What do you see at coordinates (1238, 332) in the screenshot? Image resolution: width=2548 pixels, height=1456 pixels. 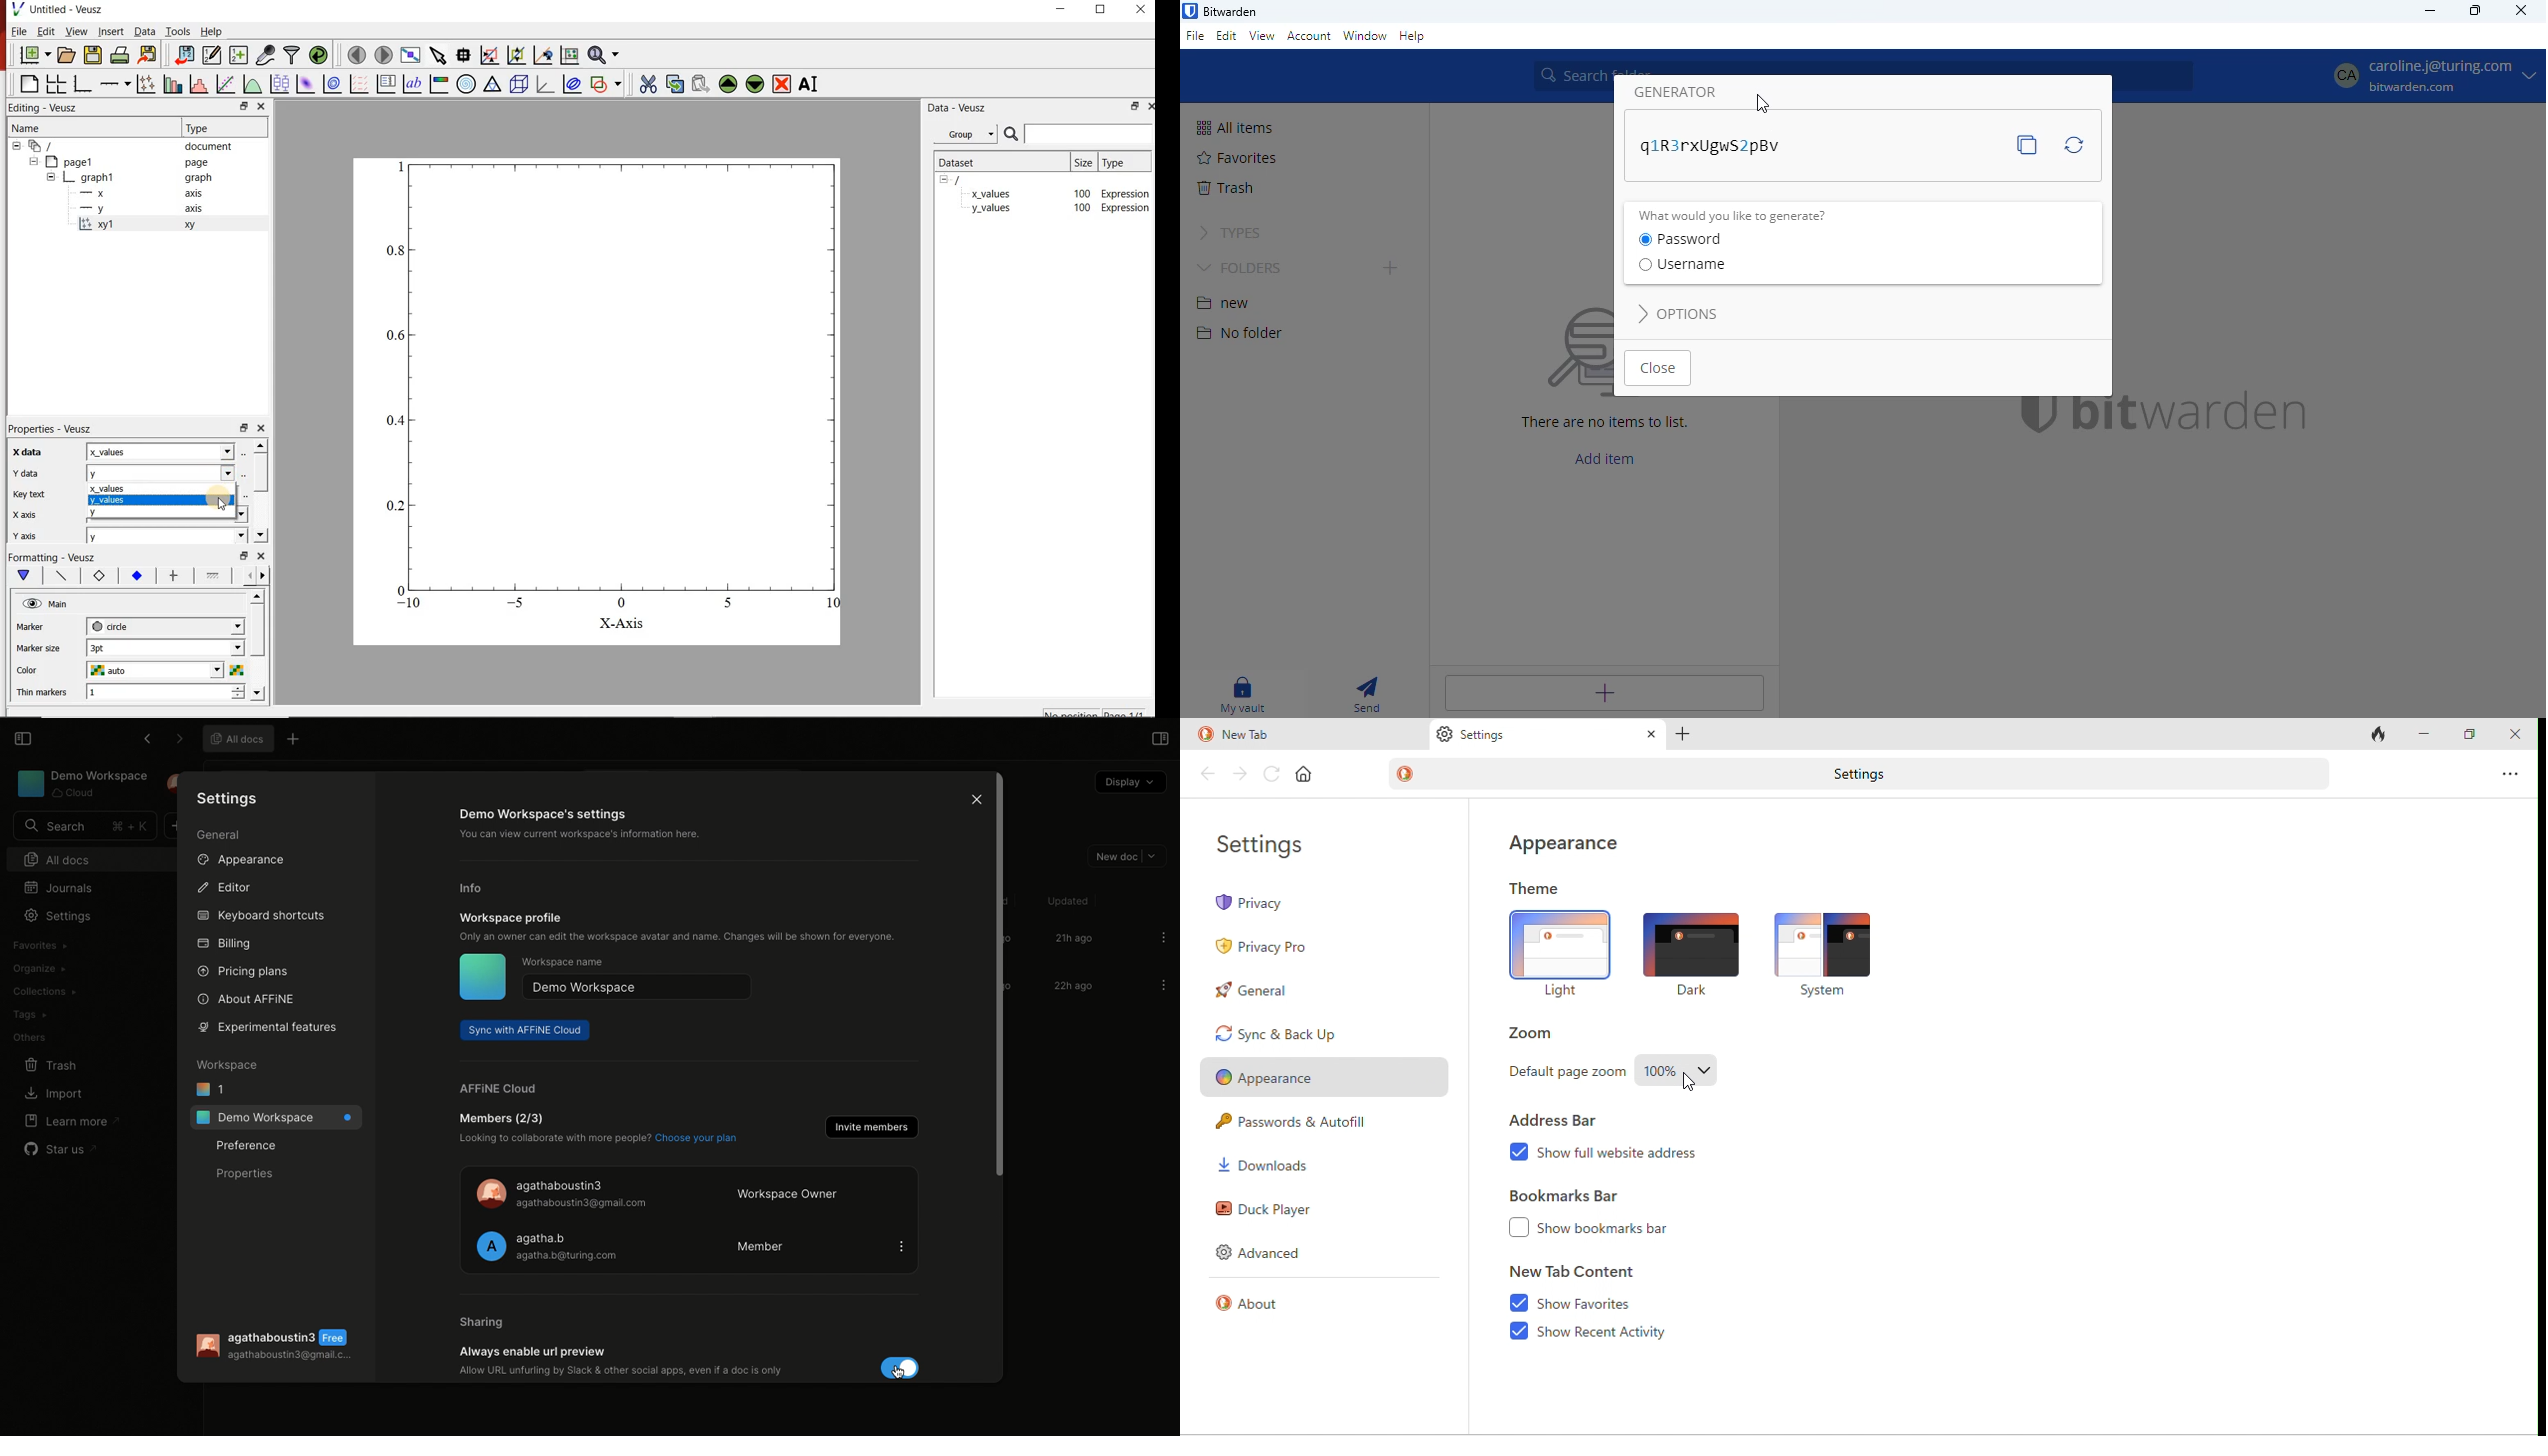 I see `no folder` at bounding box center [1238, 332].